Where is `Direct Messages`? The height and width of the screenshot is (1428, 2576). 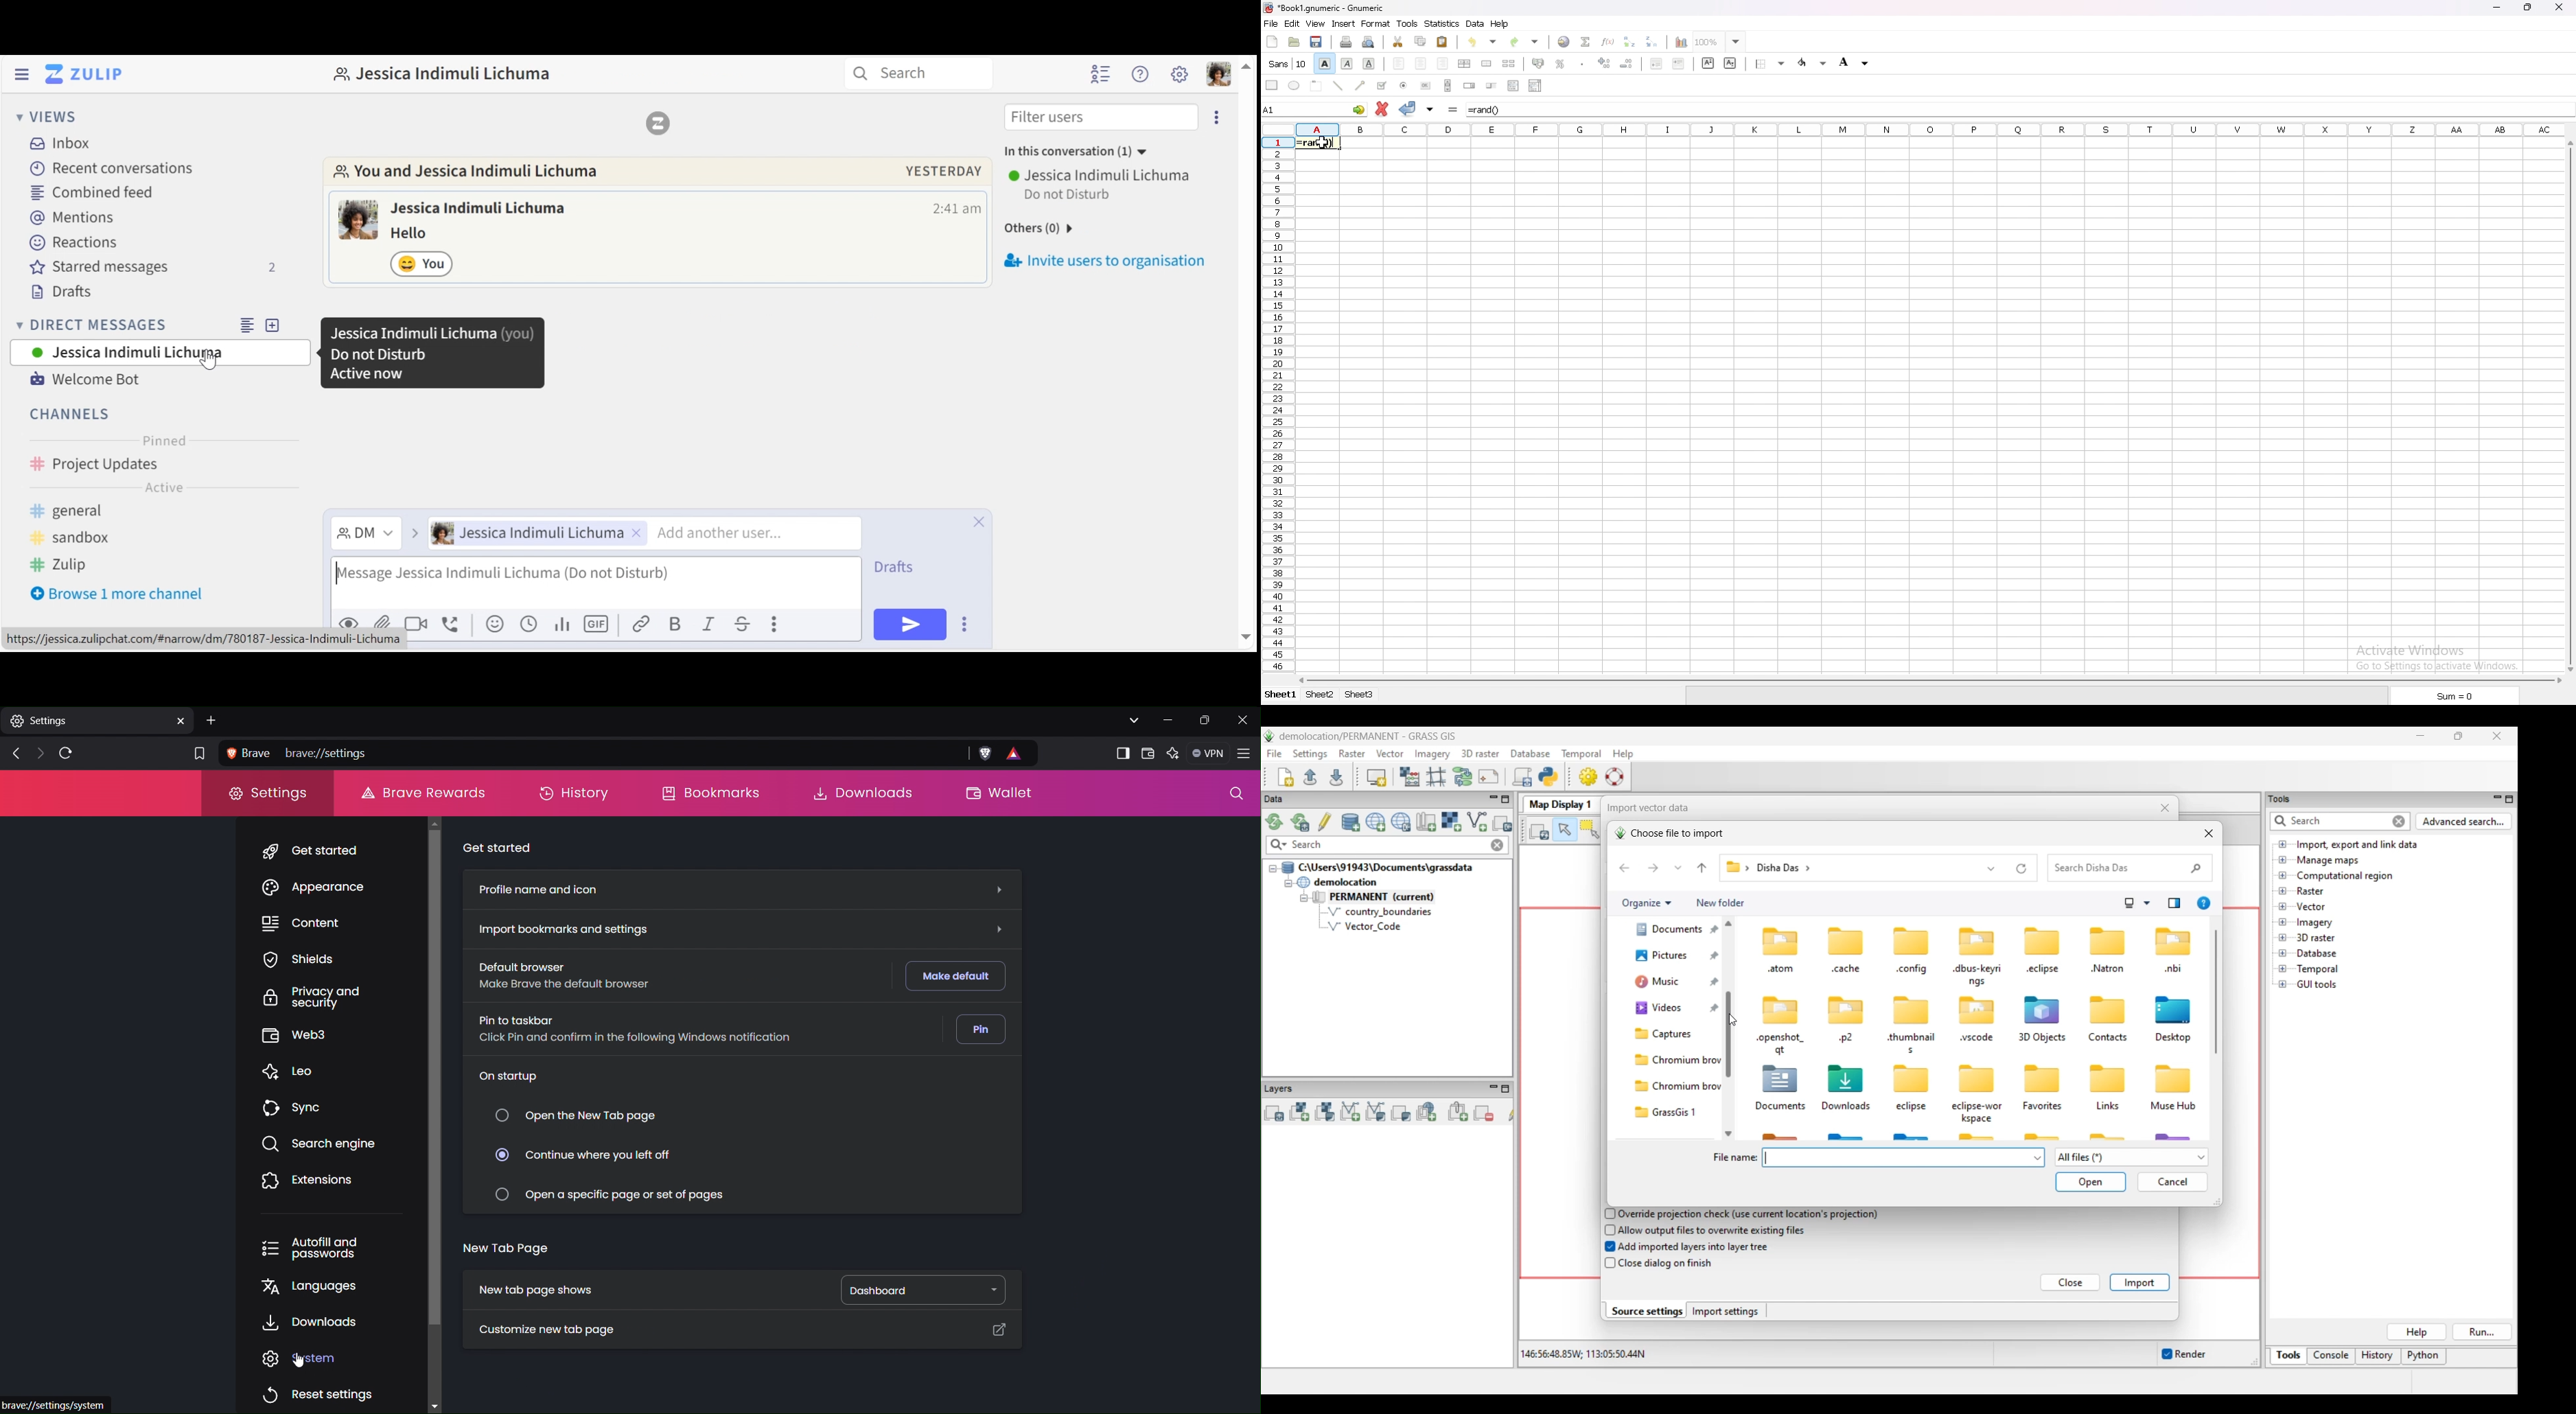
Direct Messages is located at coordinates (156, 324).